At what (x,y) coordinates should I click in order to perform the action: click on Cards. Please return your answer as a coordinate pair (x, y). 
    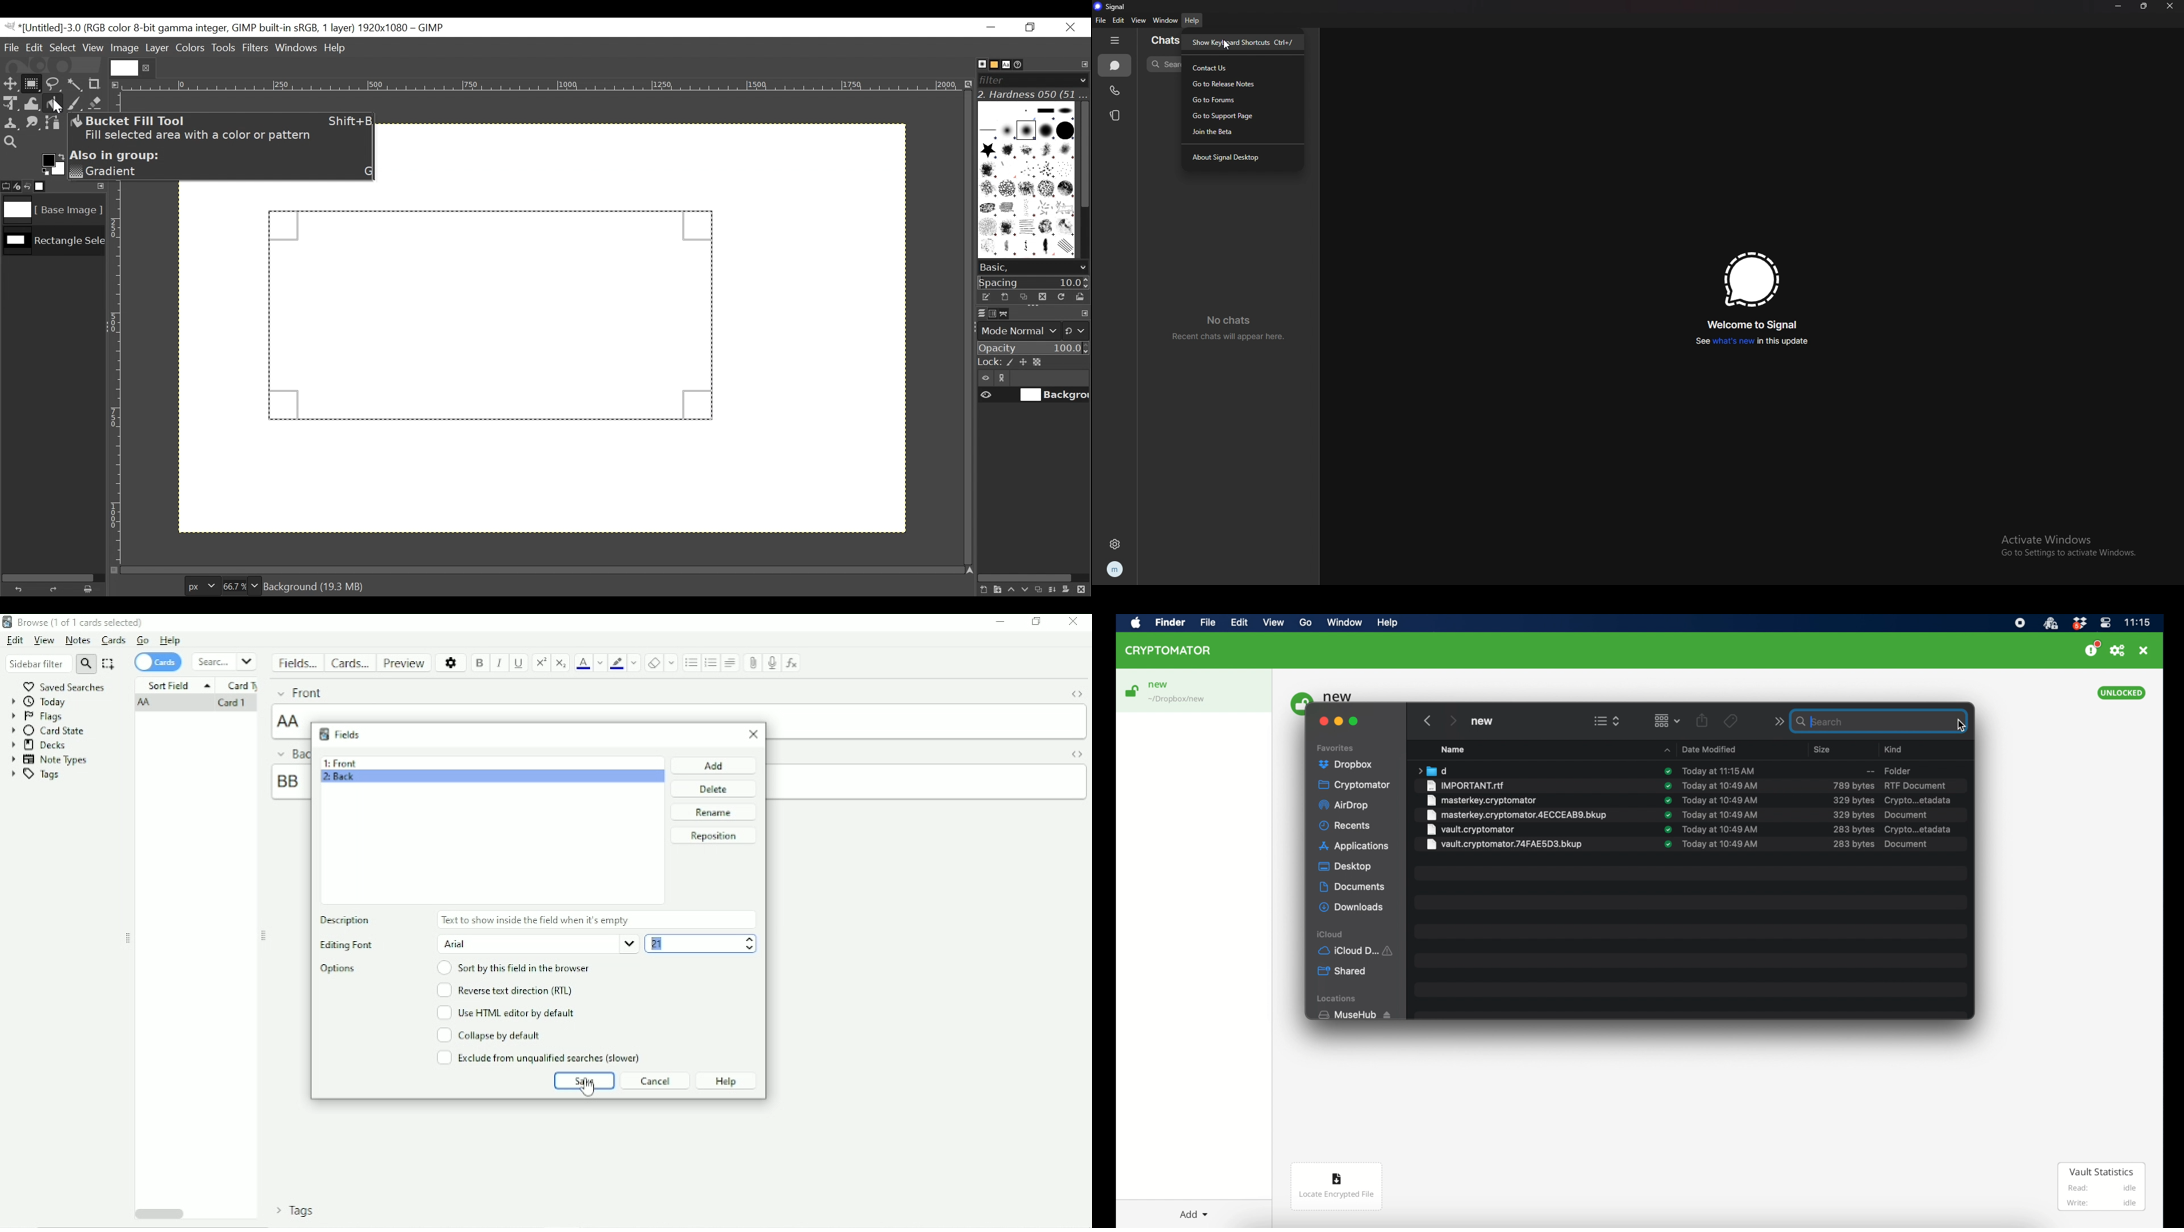
    Looking at the image, I should click on (158, 663).